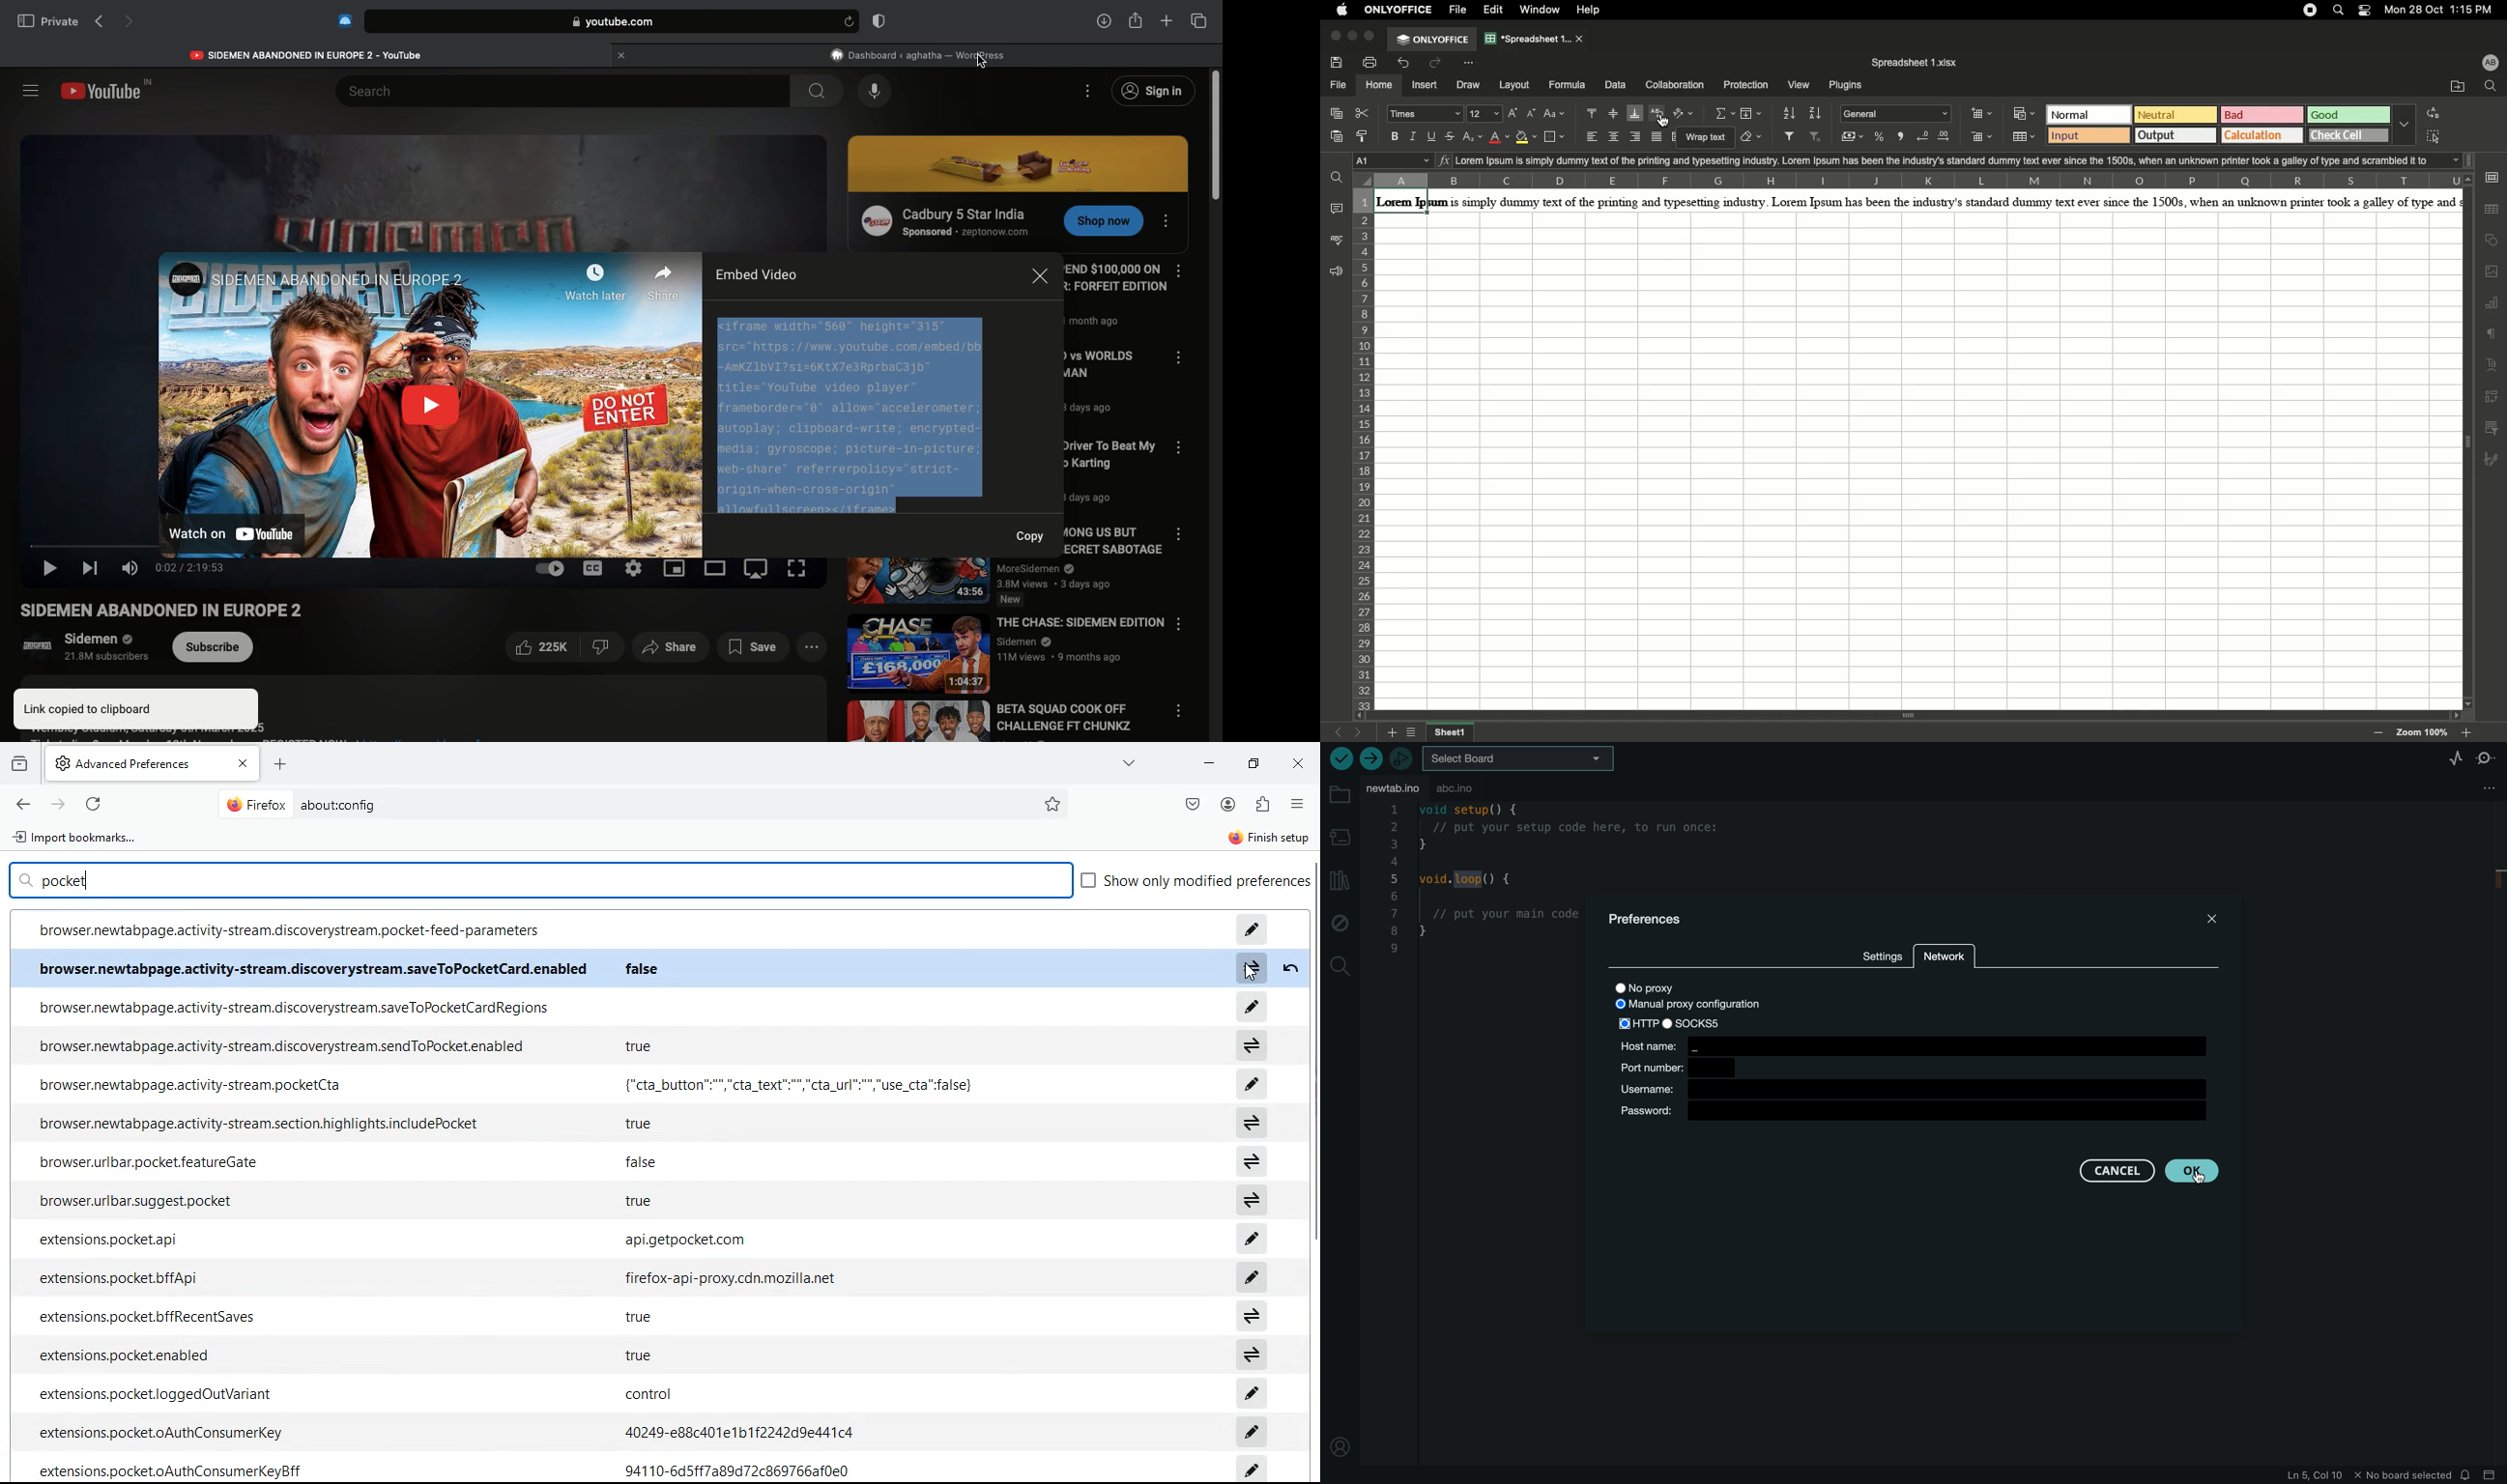  Describe the element at coordinates (285, 762) in the screenshot. I see `add tab` at that location.